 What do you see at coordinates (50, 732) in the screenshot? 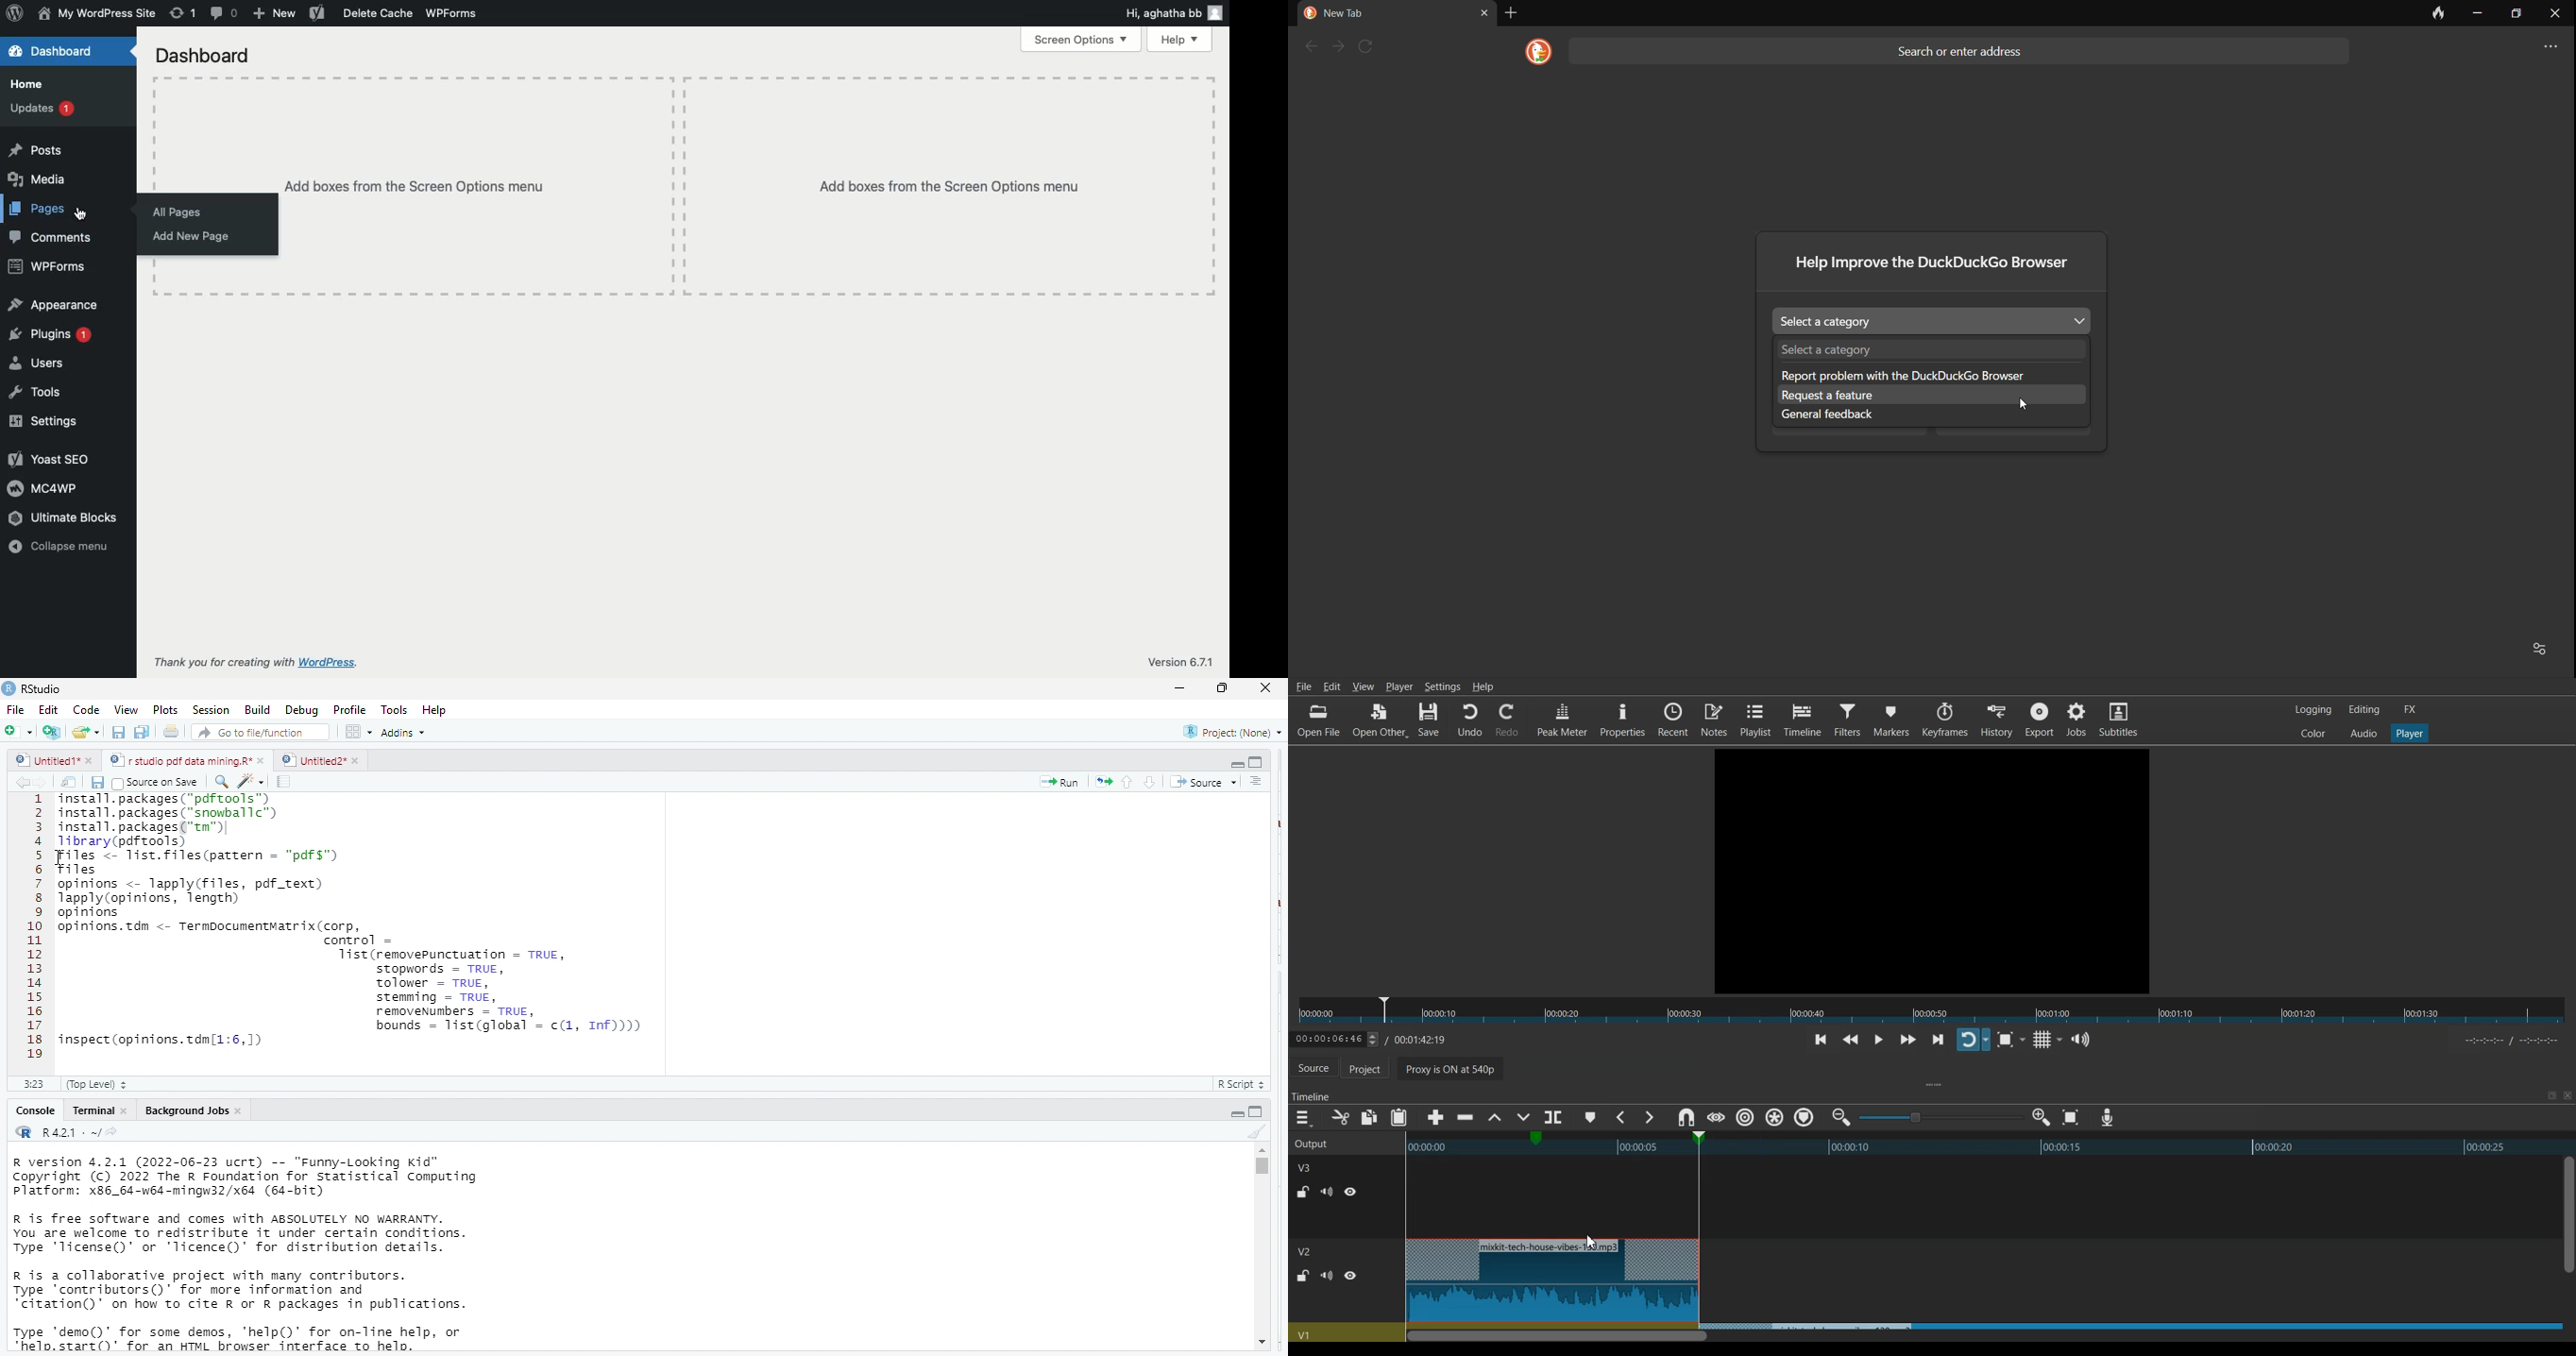
I see `create a project` at bounding box center [50, 732].